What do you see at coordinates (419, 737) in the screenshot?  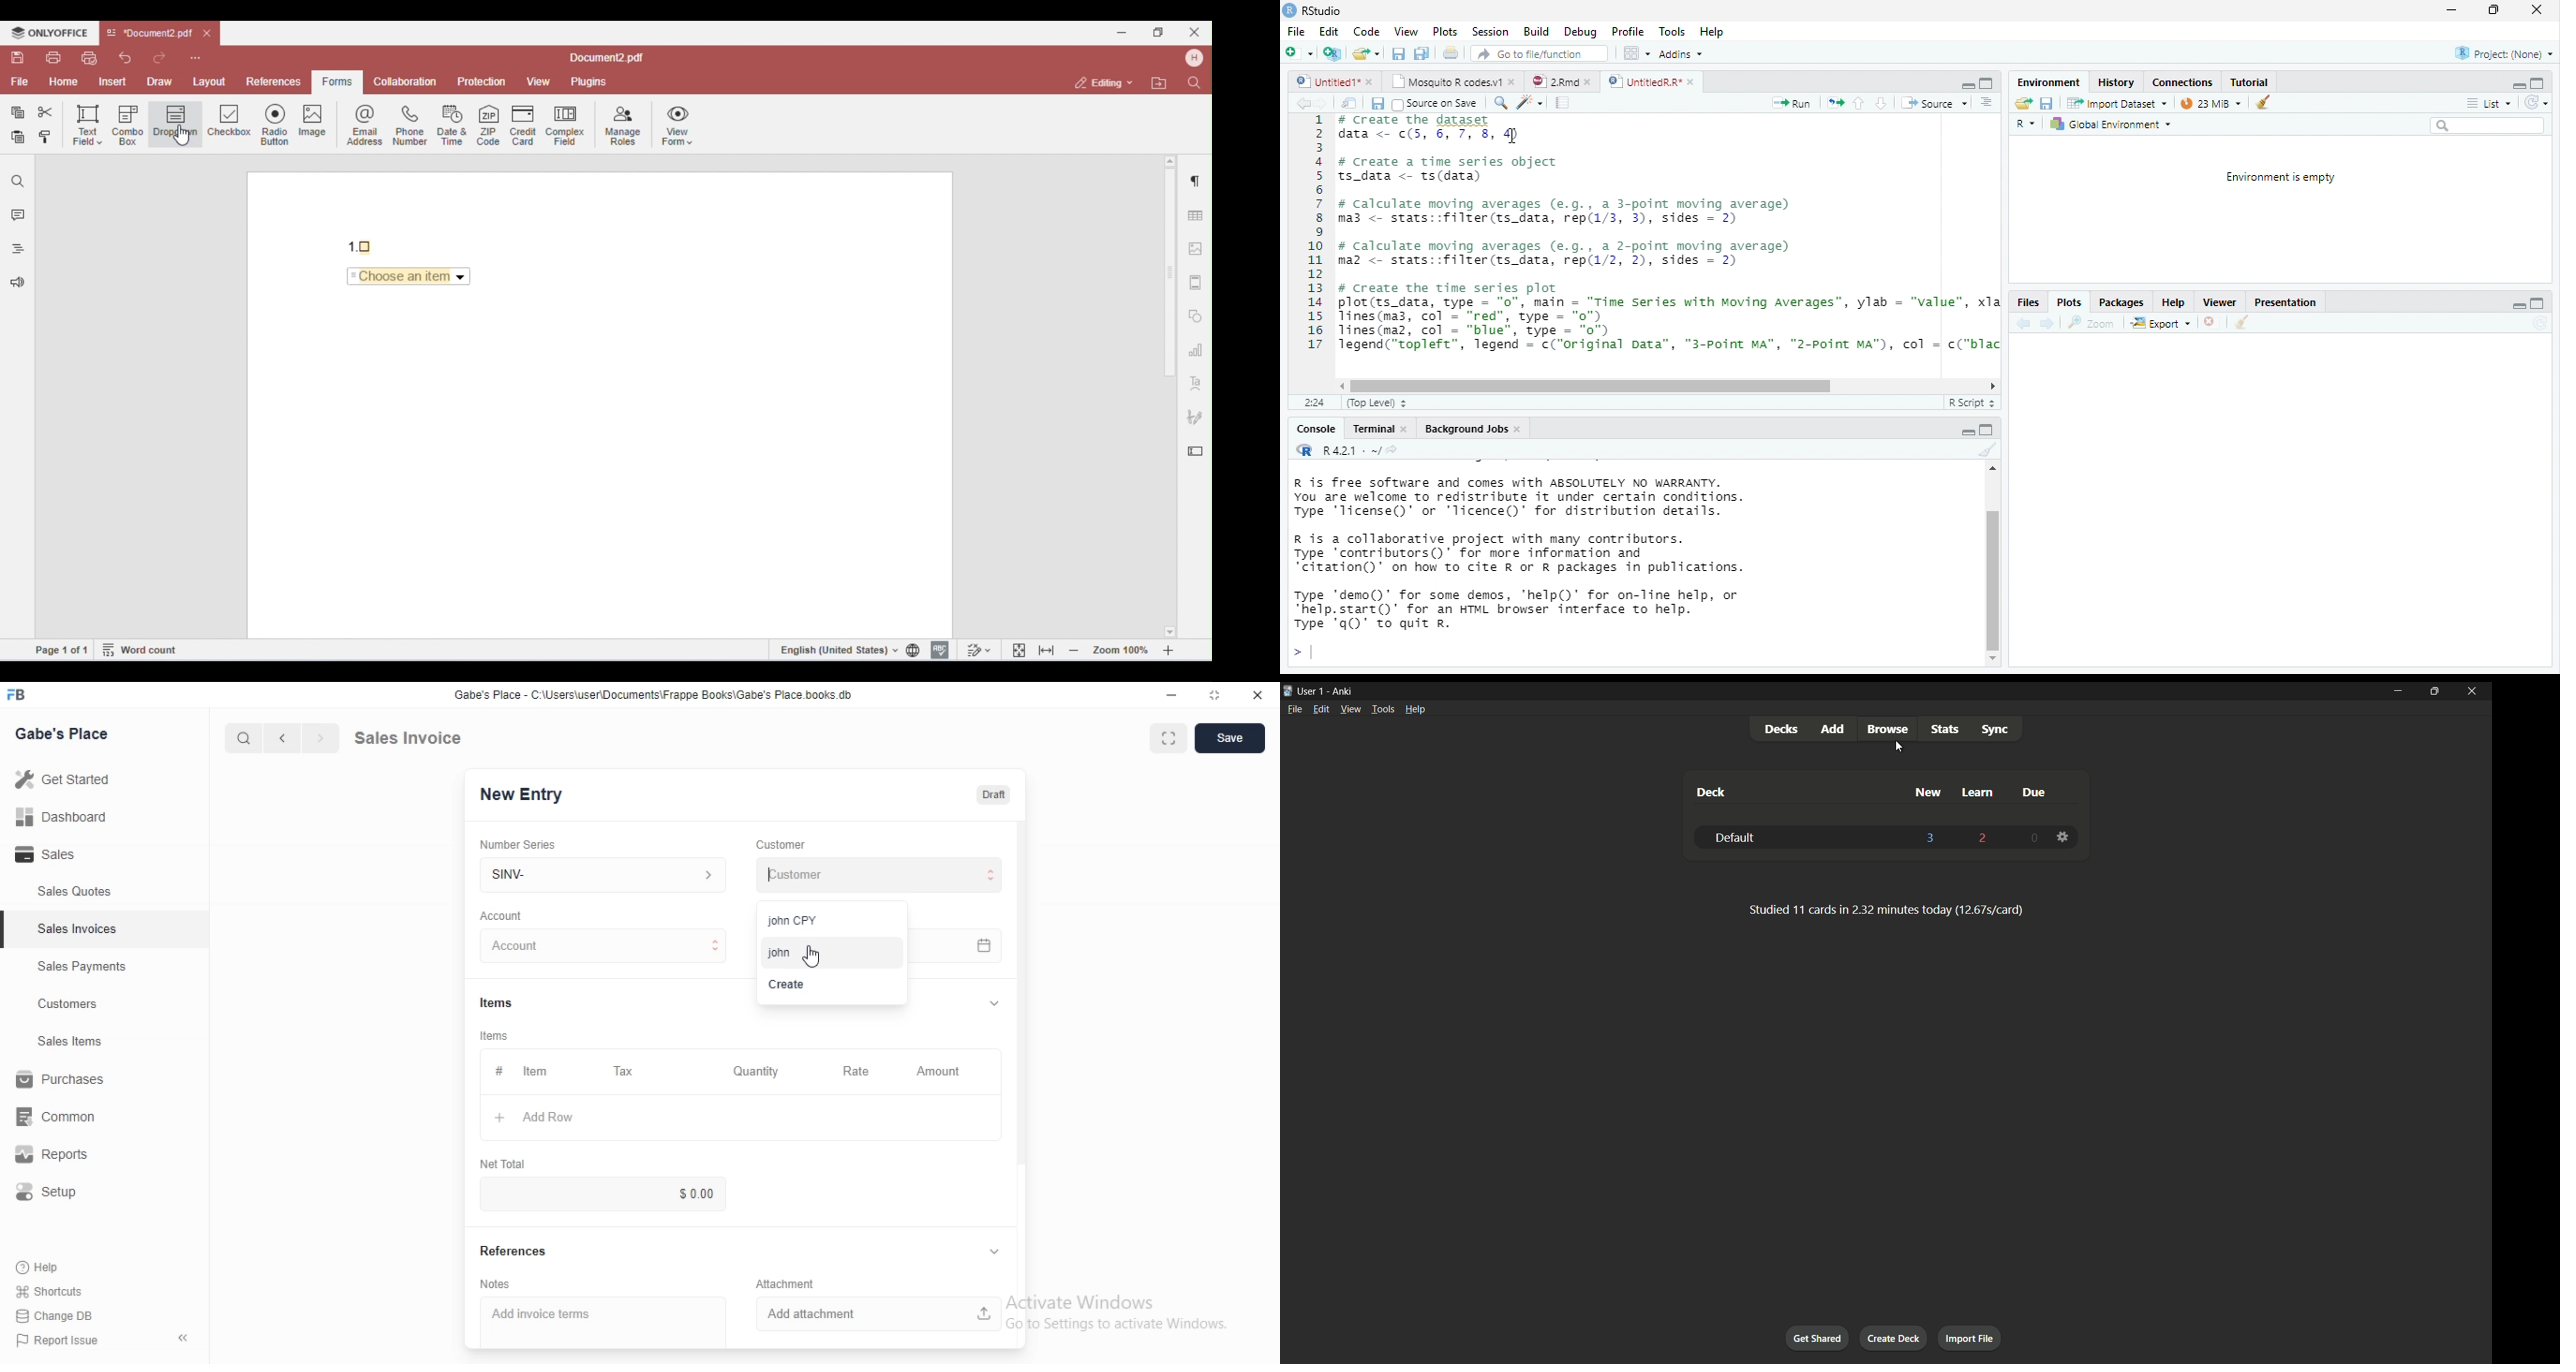 I see `Sales Invoice` at bounding box center [419, 737].